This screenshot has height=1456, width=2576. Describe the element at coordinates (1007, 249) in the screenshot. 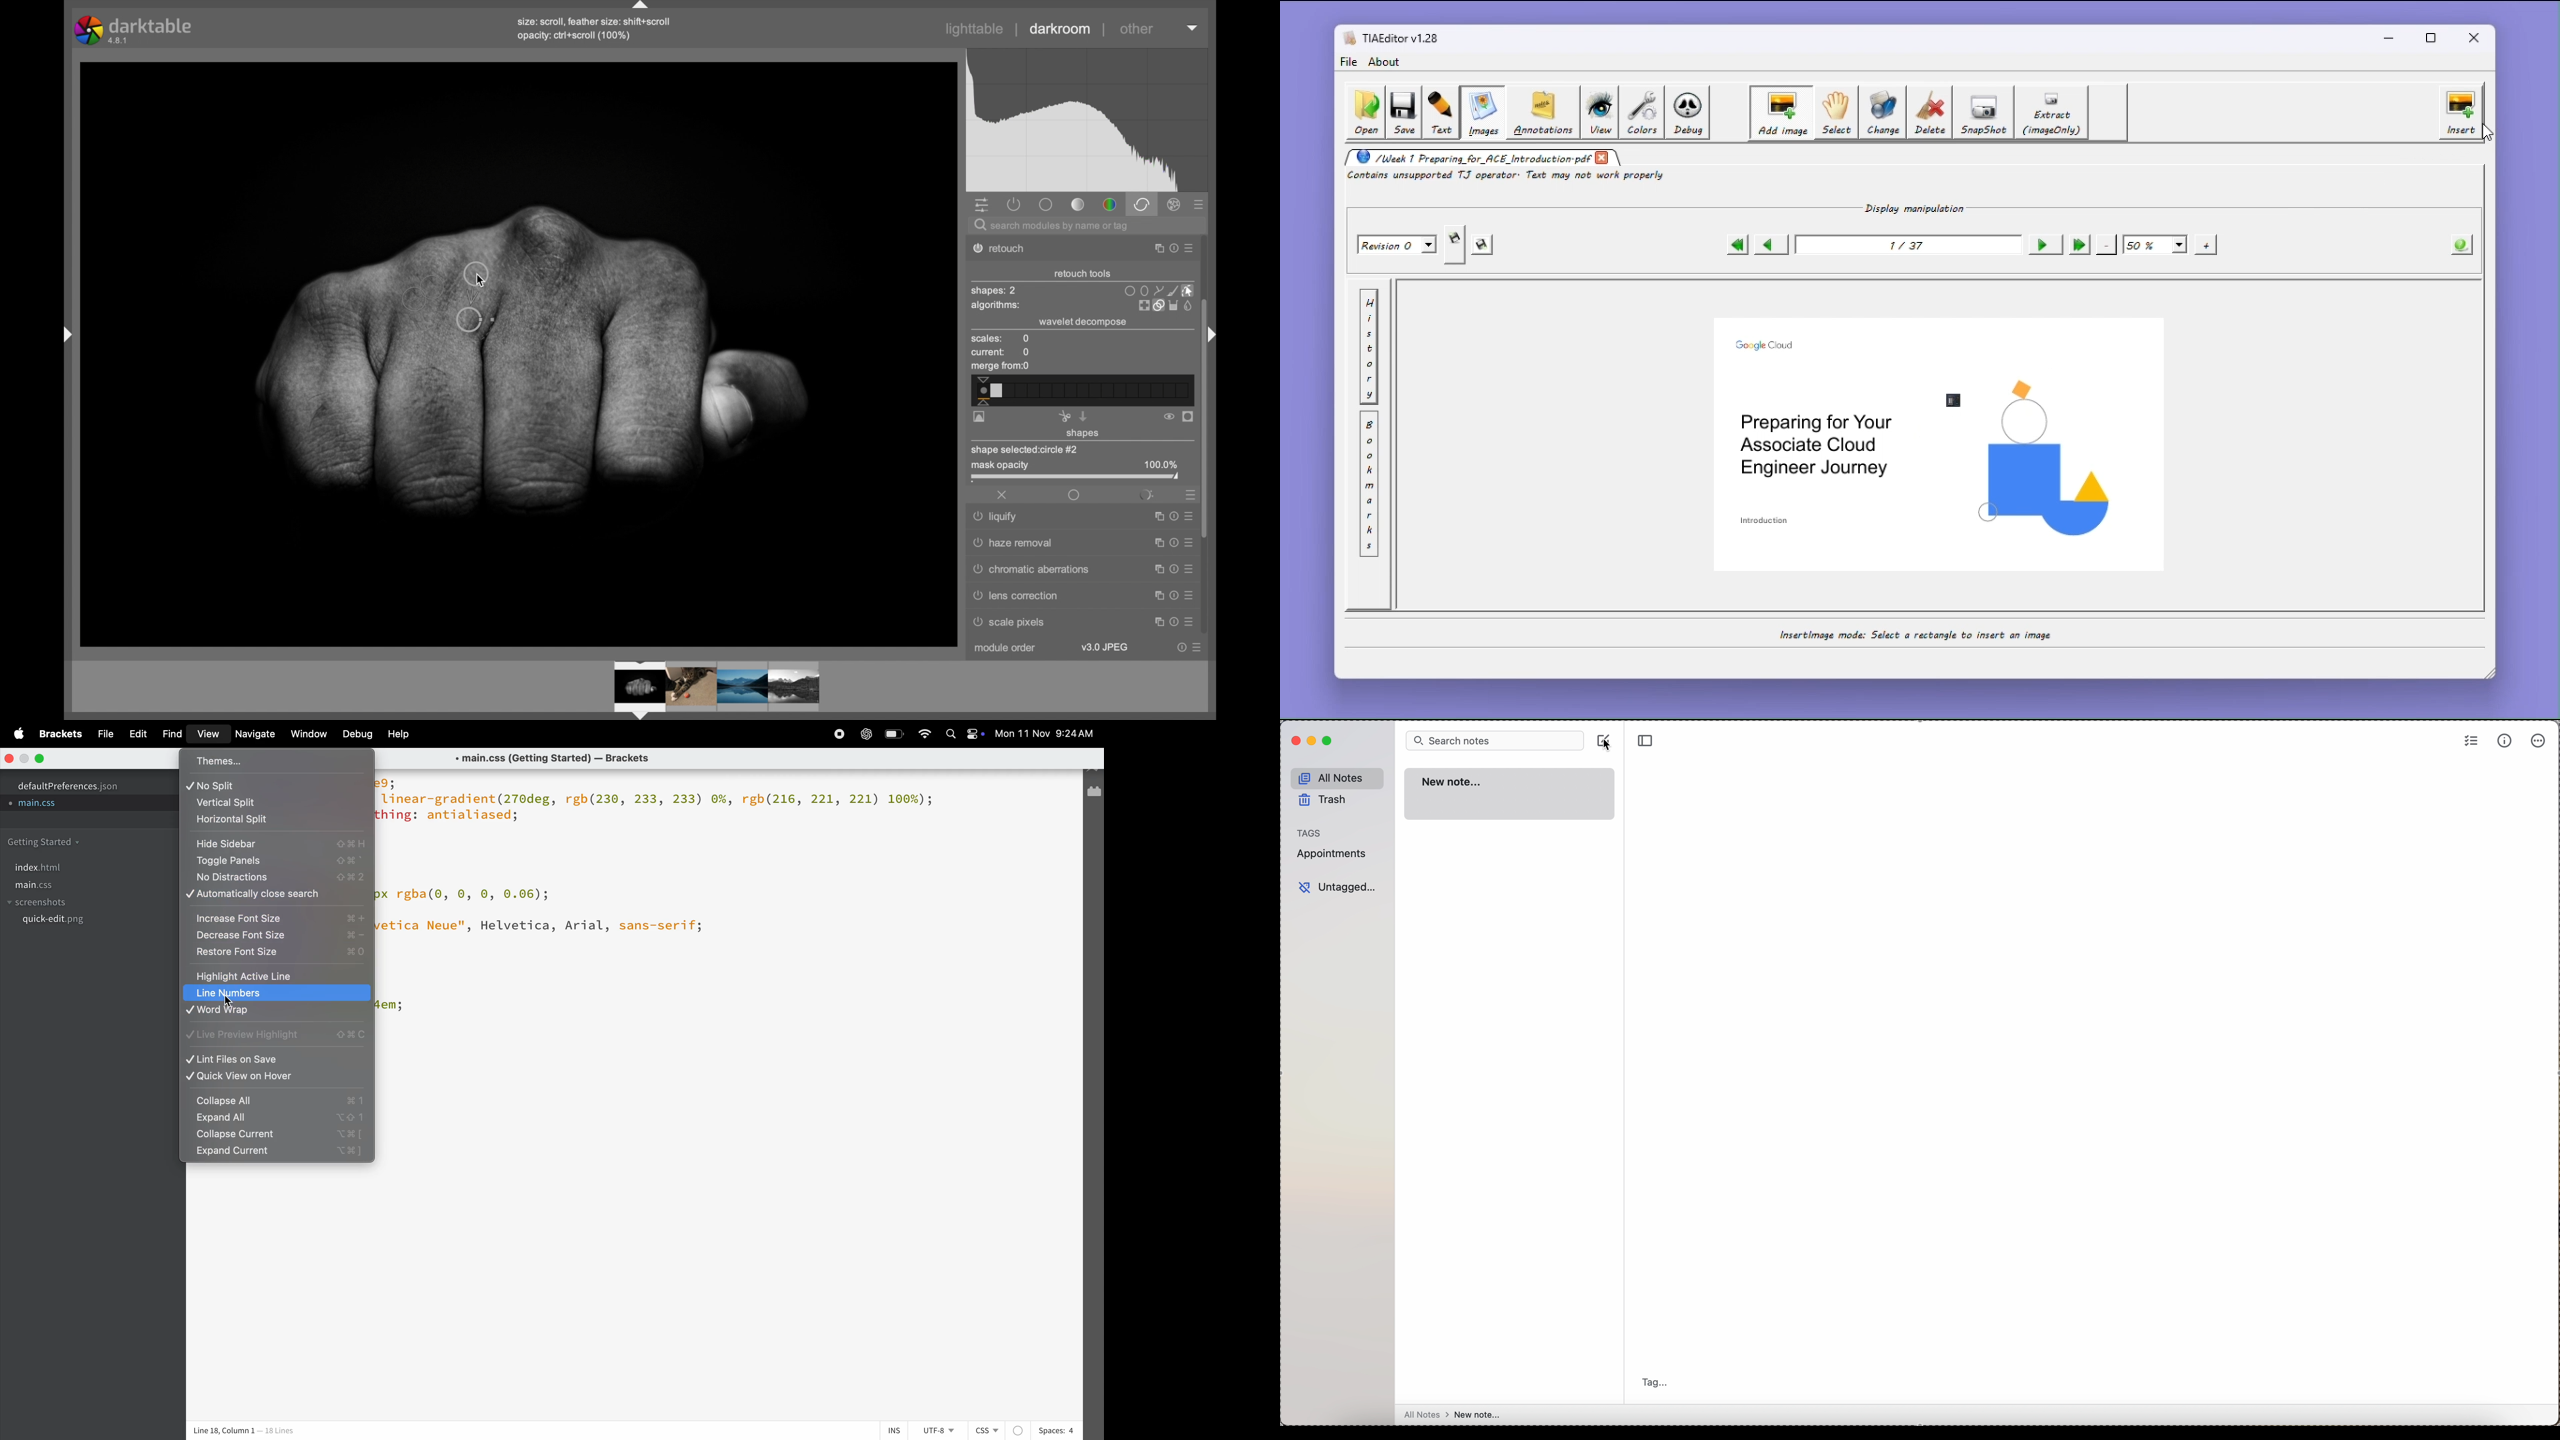

I see `retouch` at that location.